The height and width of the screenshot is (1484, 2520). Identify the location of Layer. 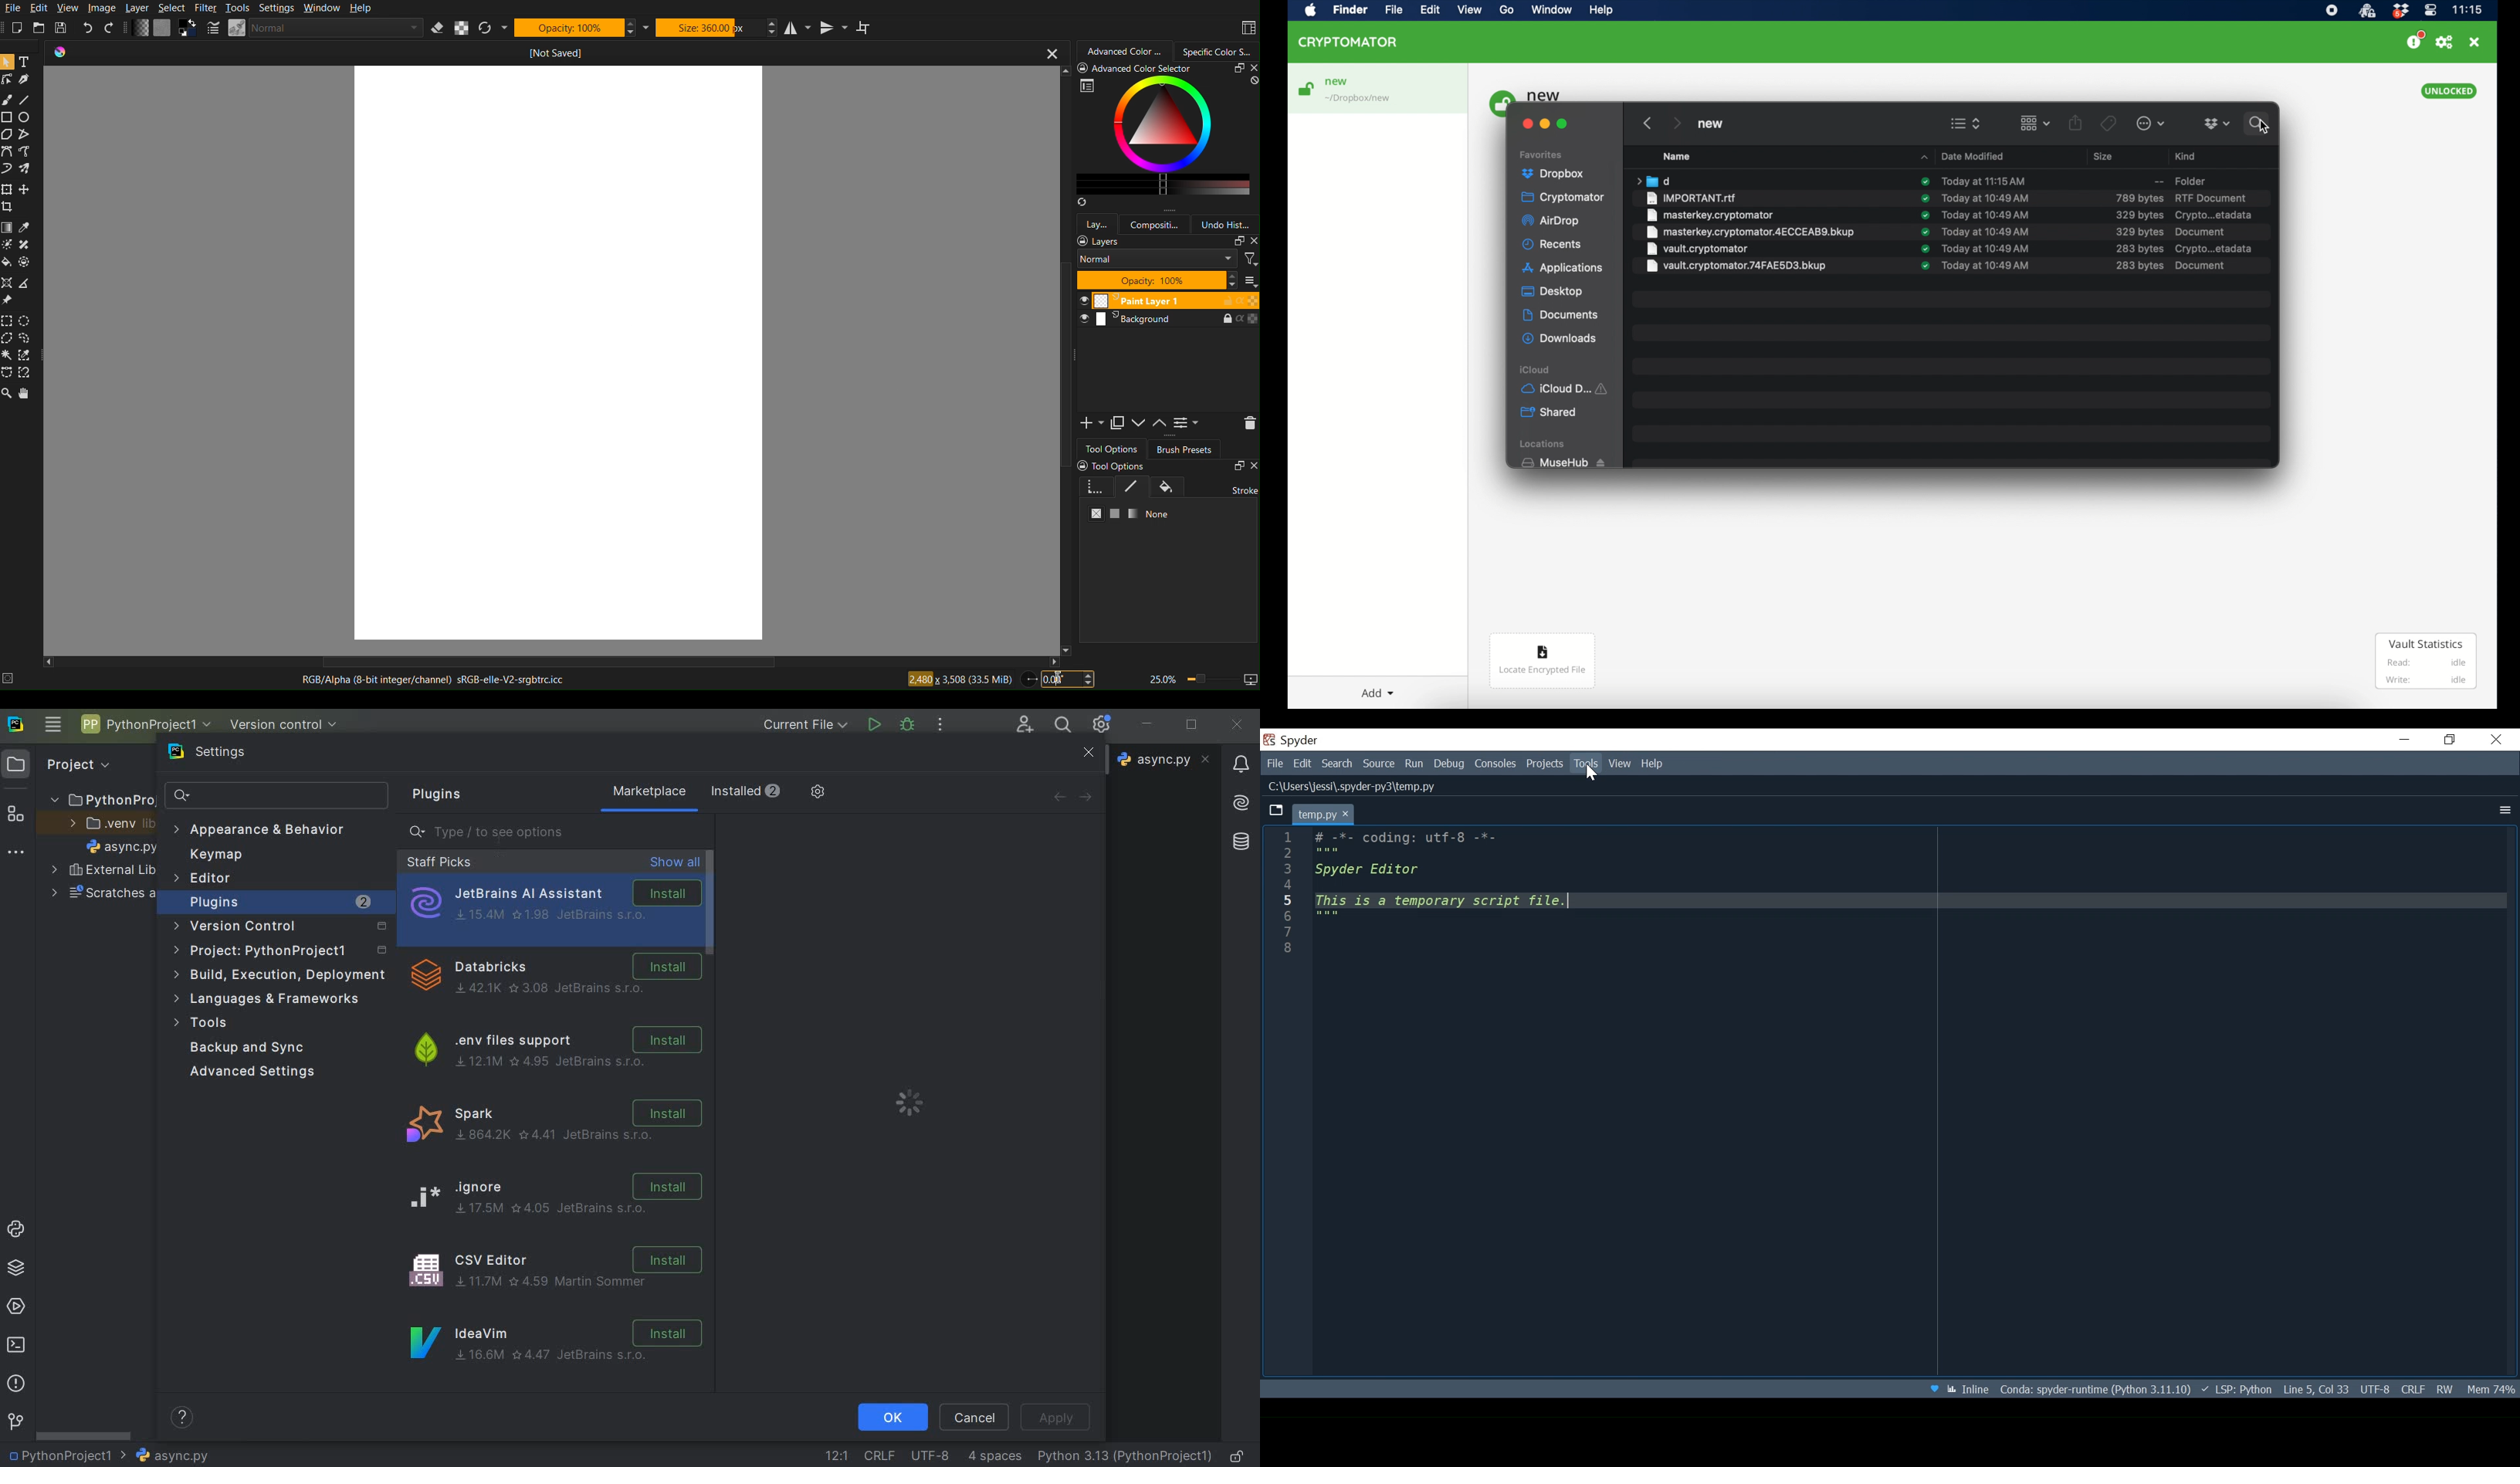
(137, 8).